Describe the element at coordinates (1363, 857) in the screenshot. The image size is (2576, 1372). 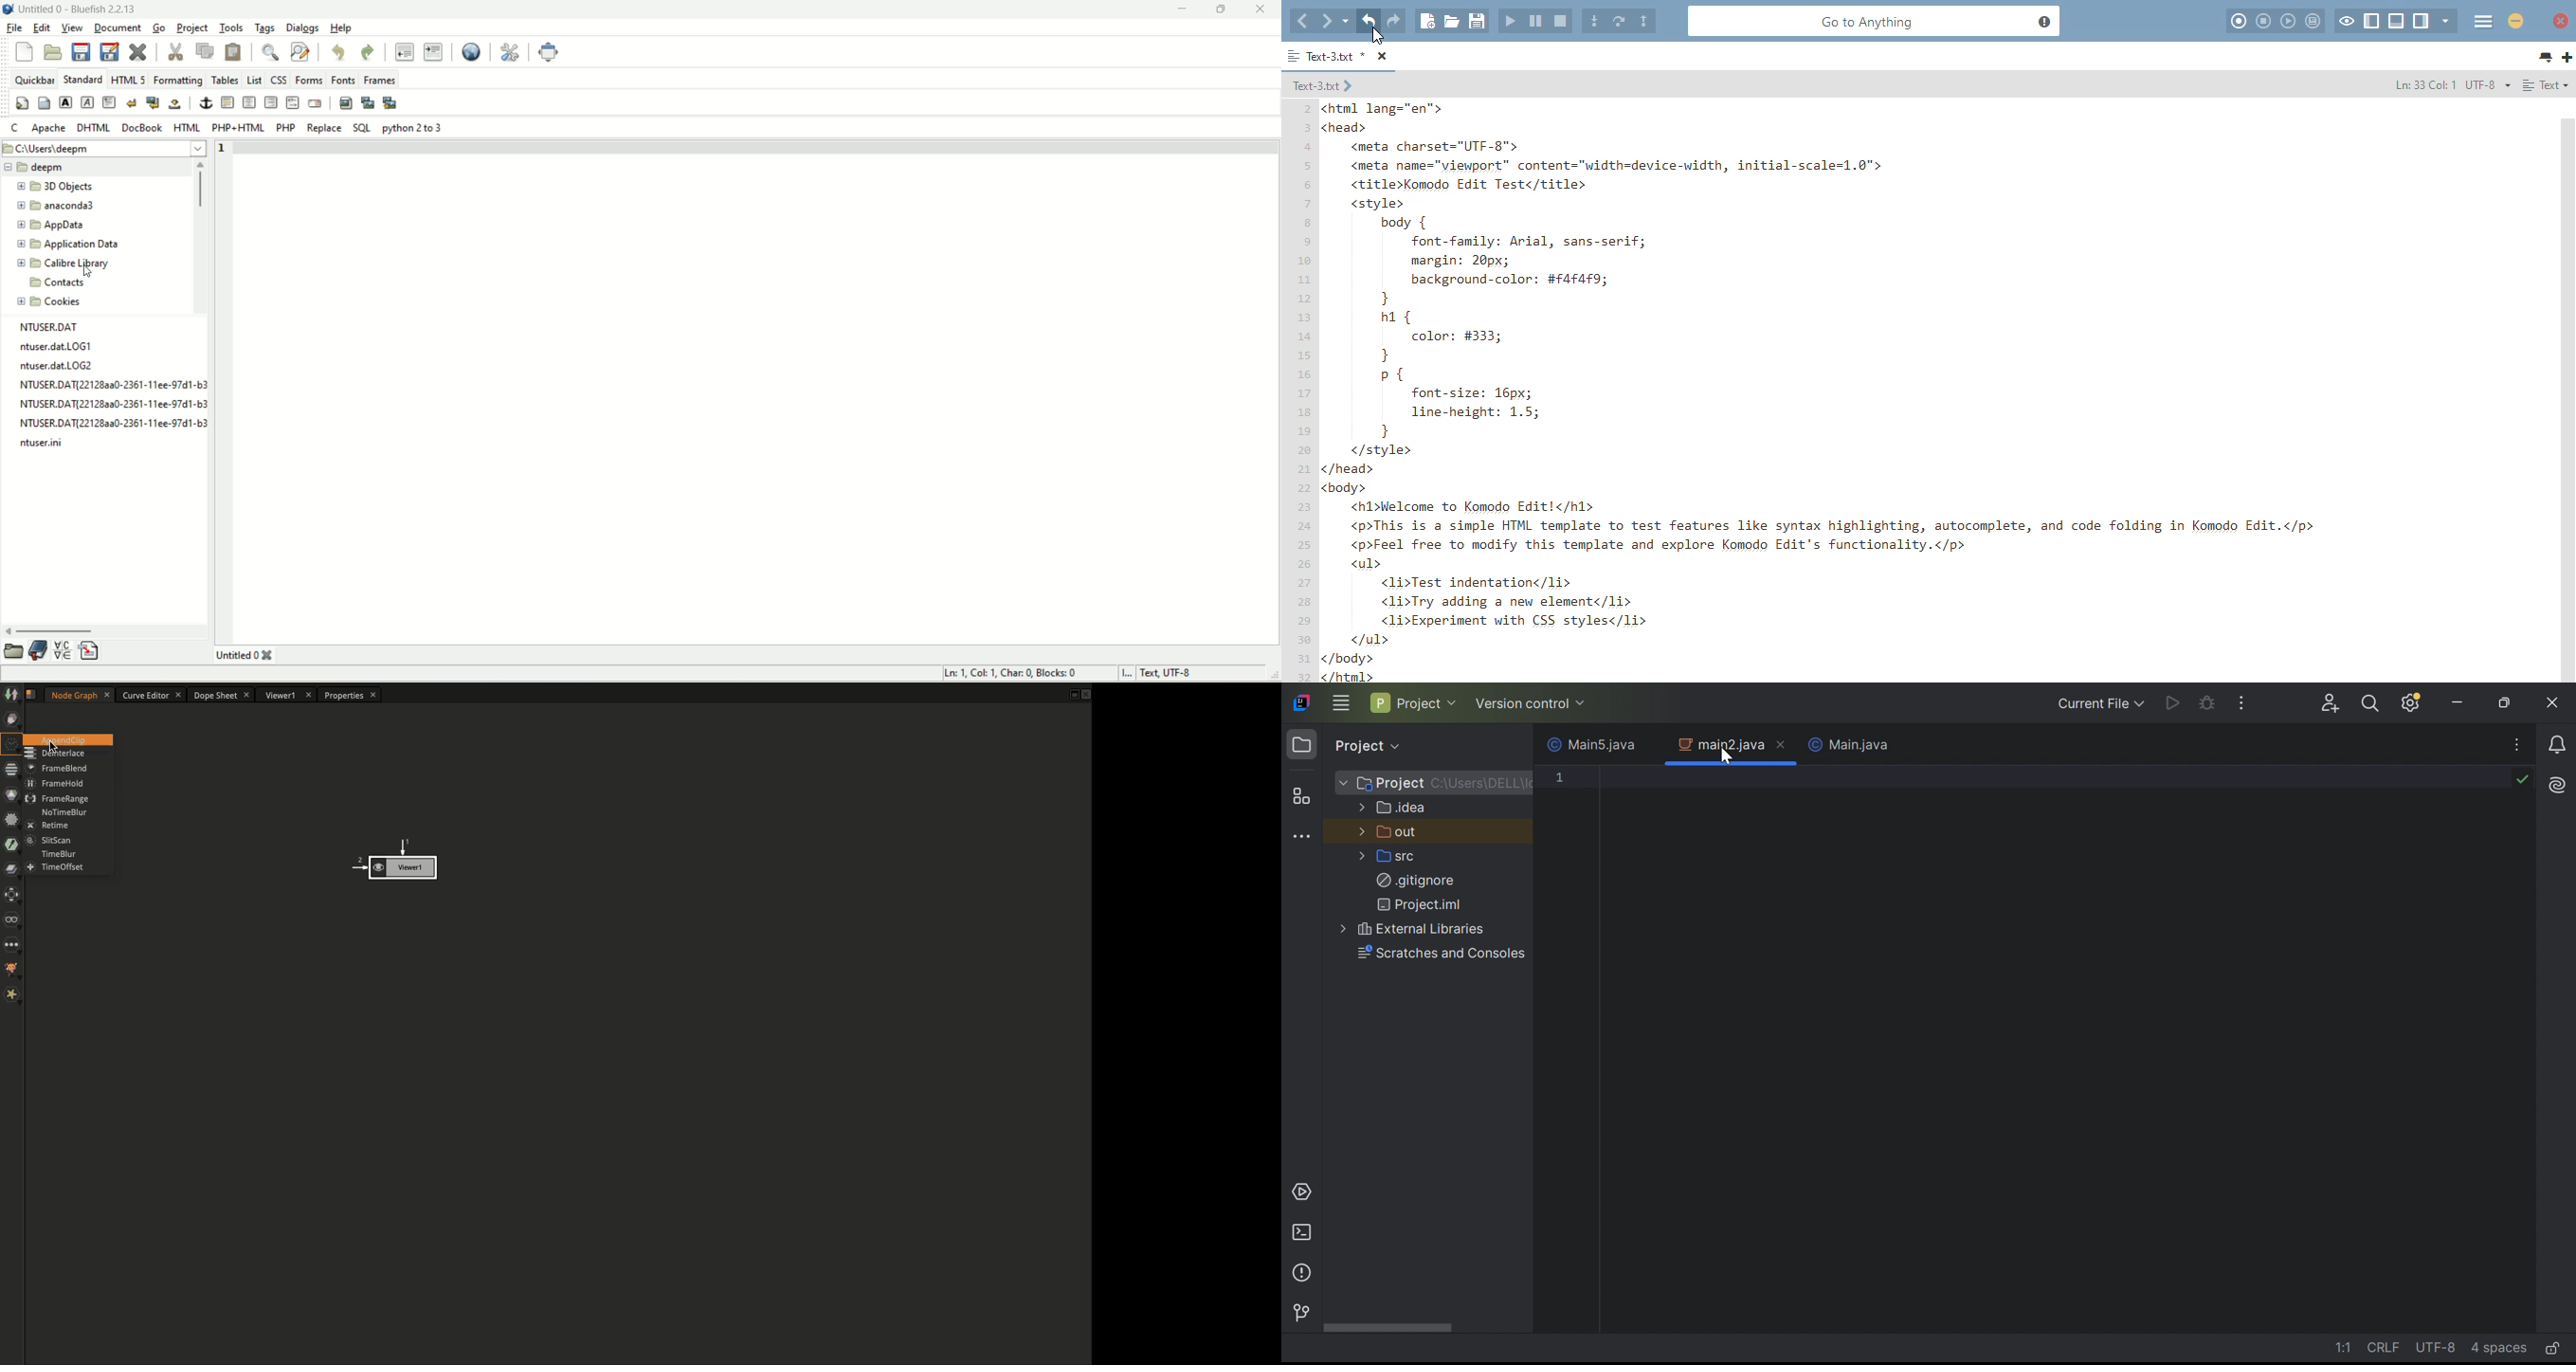
I see `More` at that location.